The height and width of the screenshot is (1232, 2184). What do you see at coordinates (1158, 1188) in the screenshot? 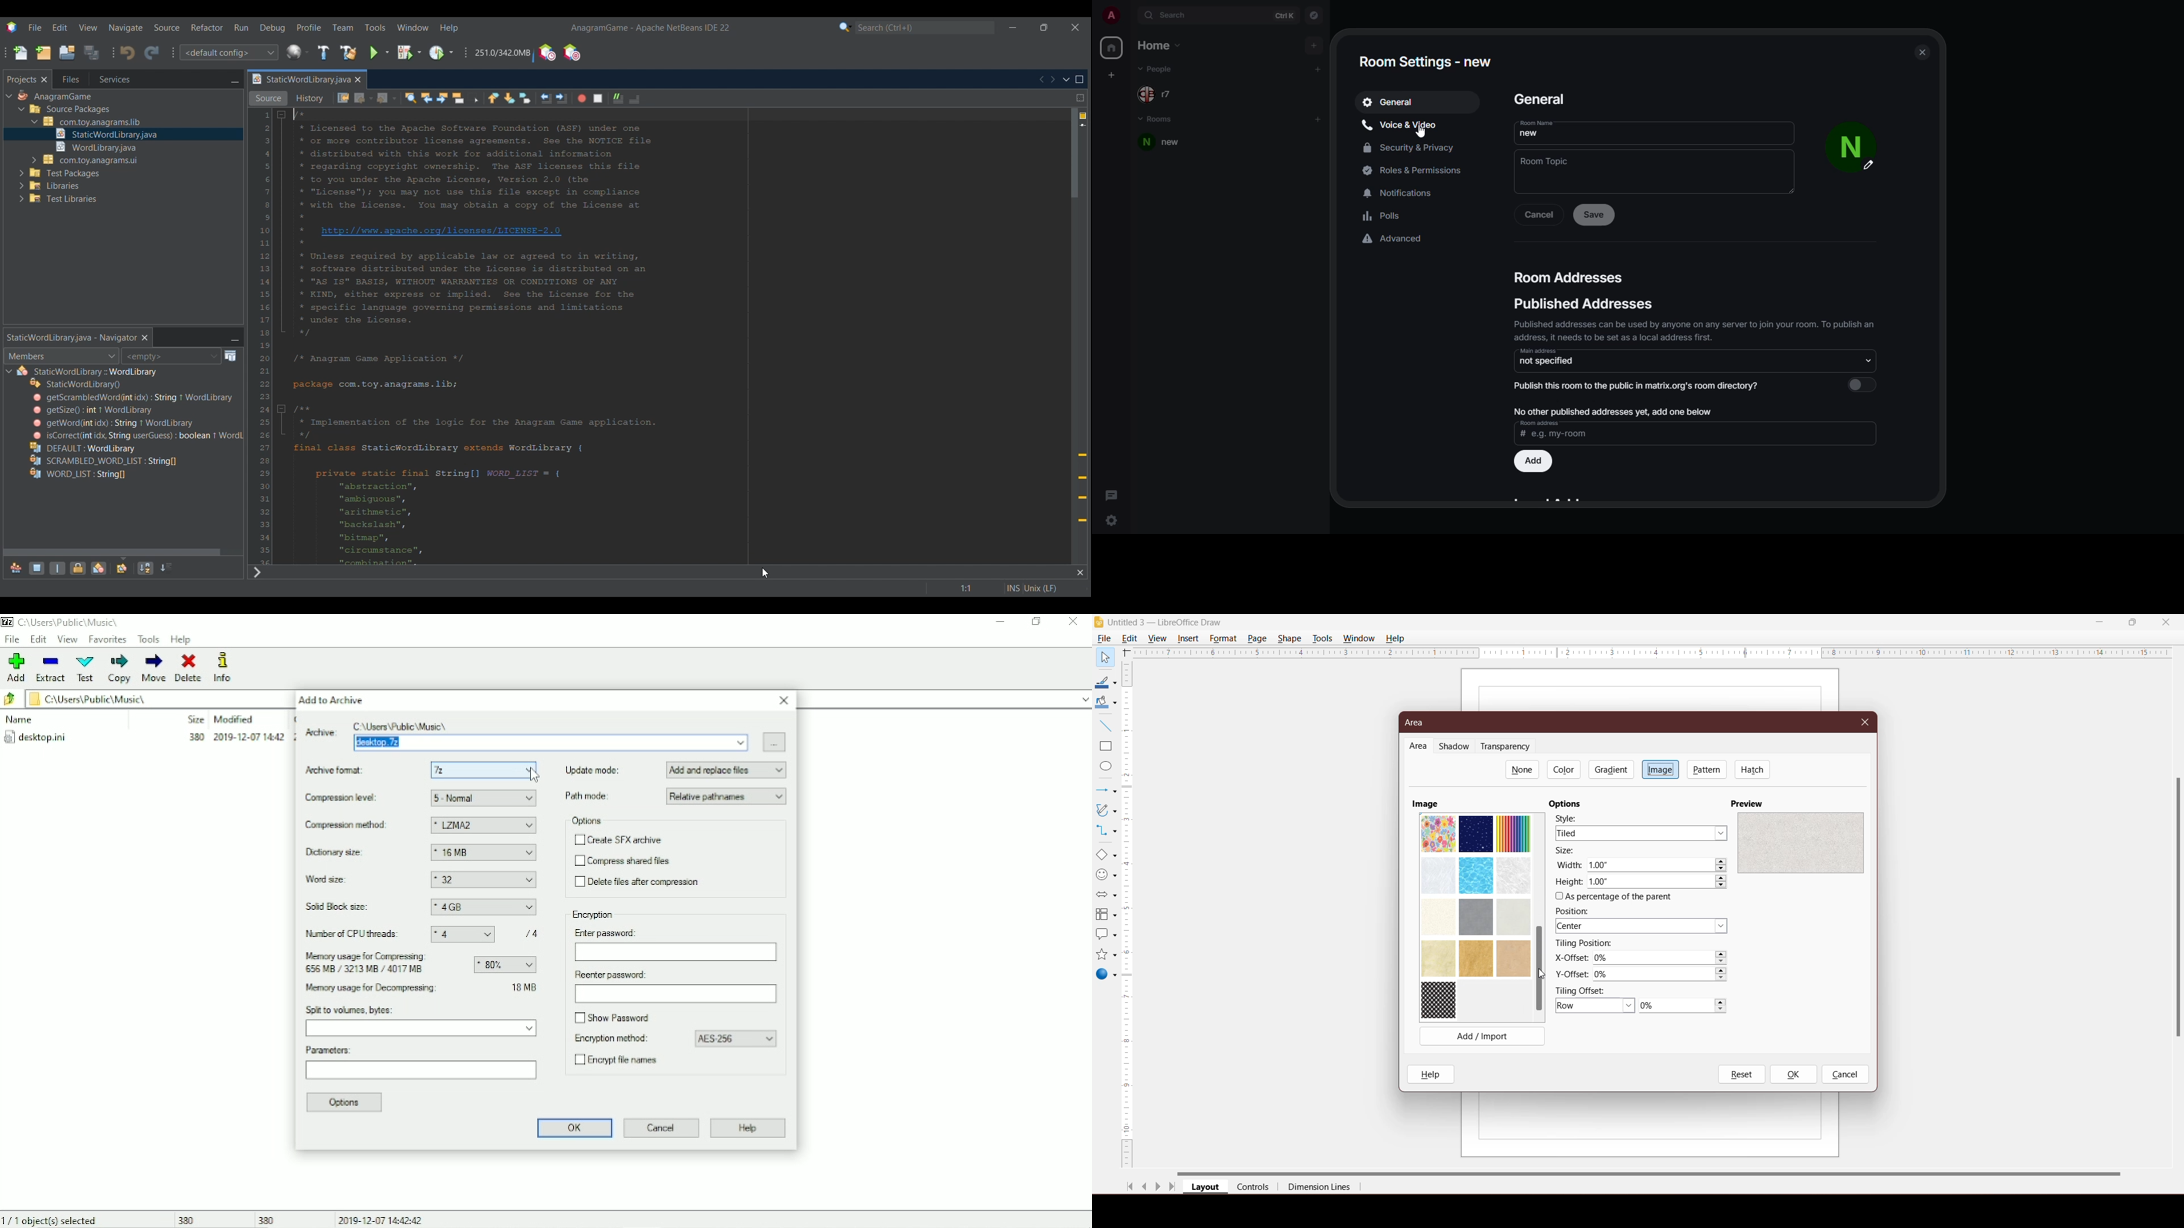
I see `Scroll to next page` at bounding box center [1158, 1188].